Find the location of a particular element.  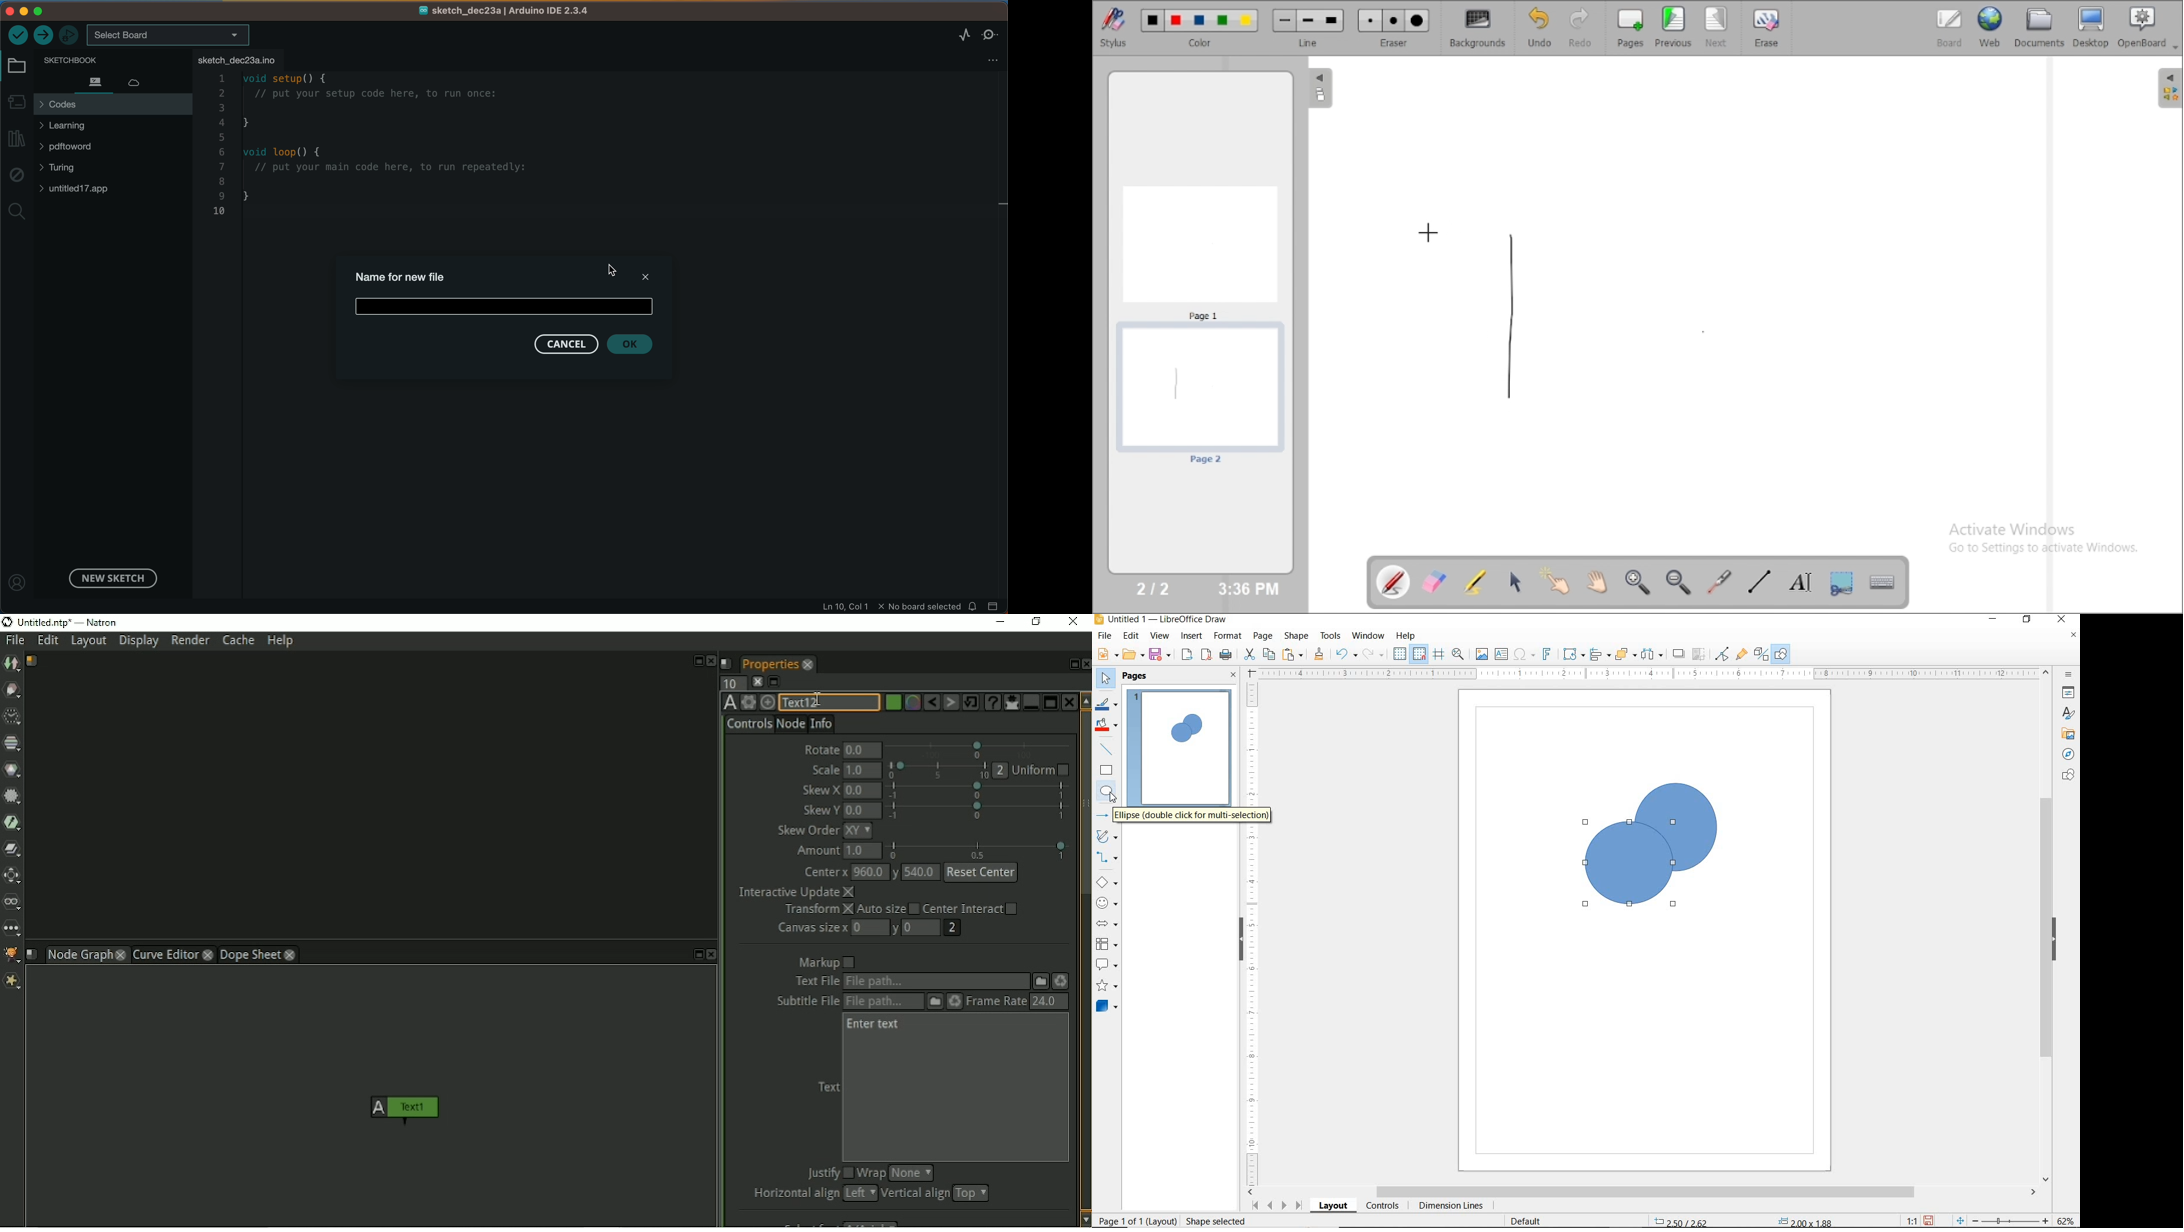

PRINT is located at coordinates (1226, 655).